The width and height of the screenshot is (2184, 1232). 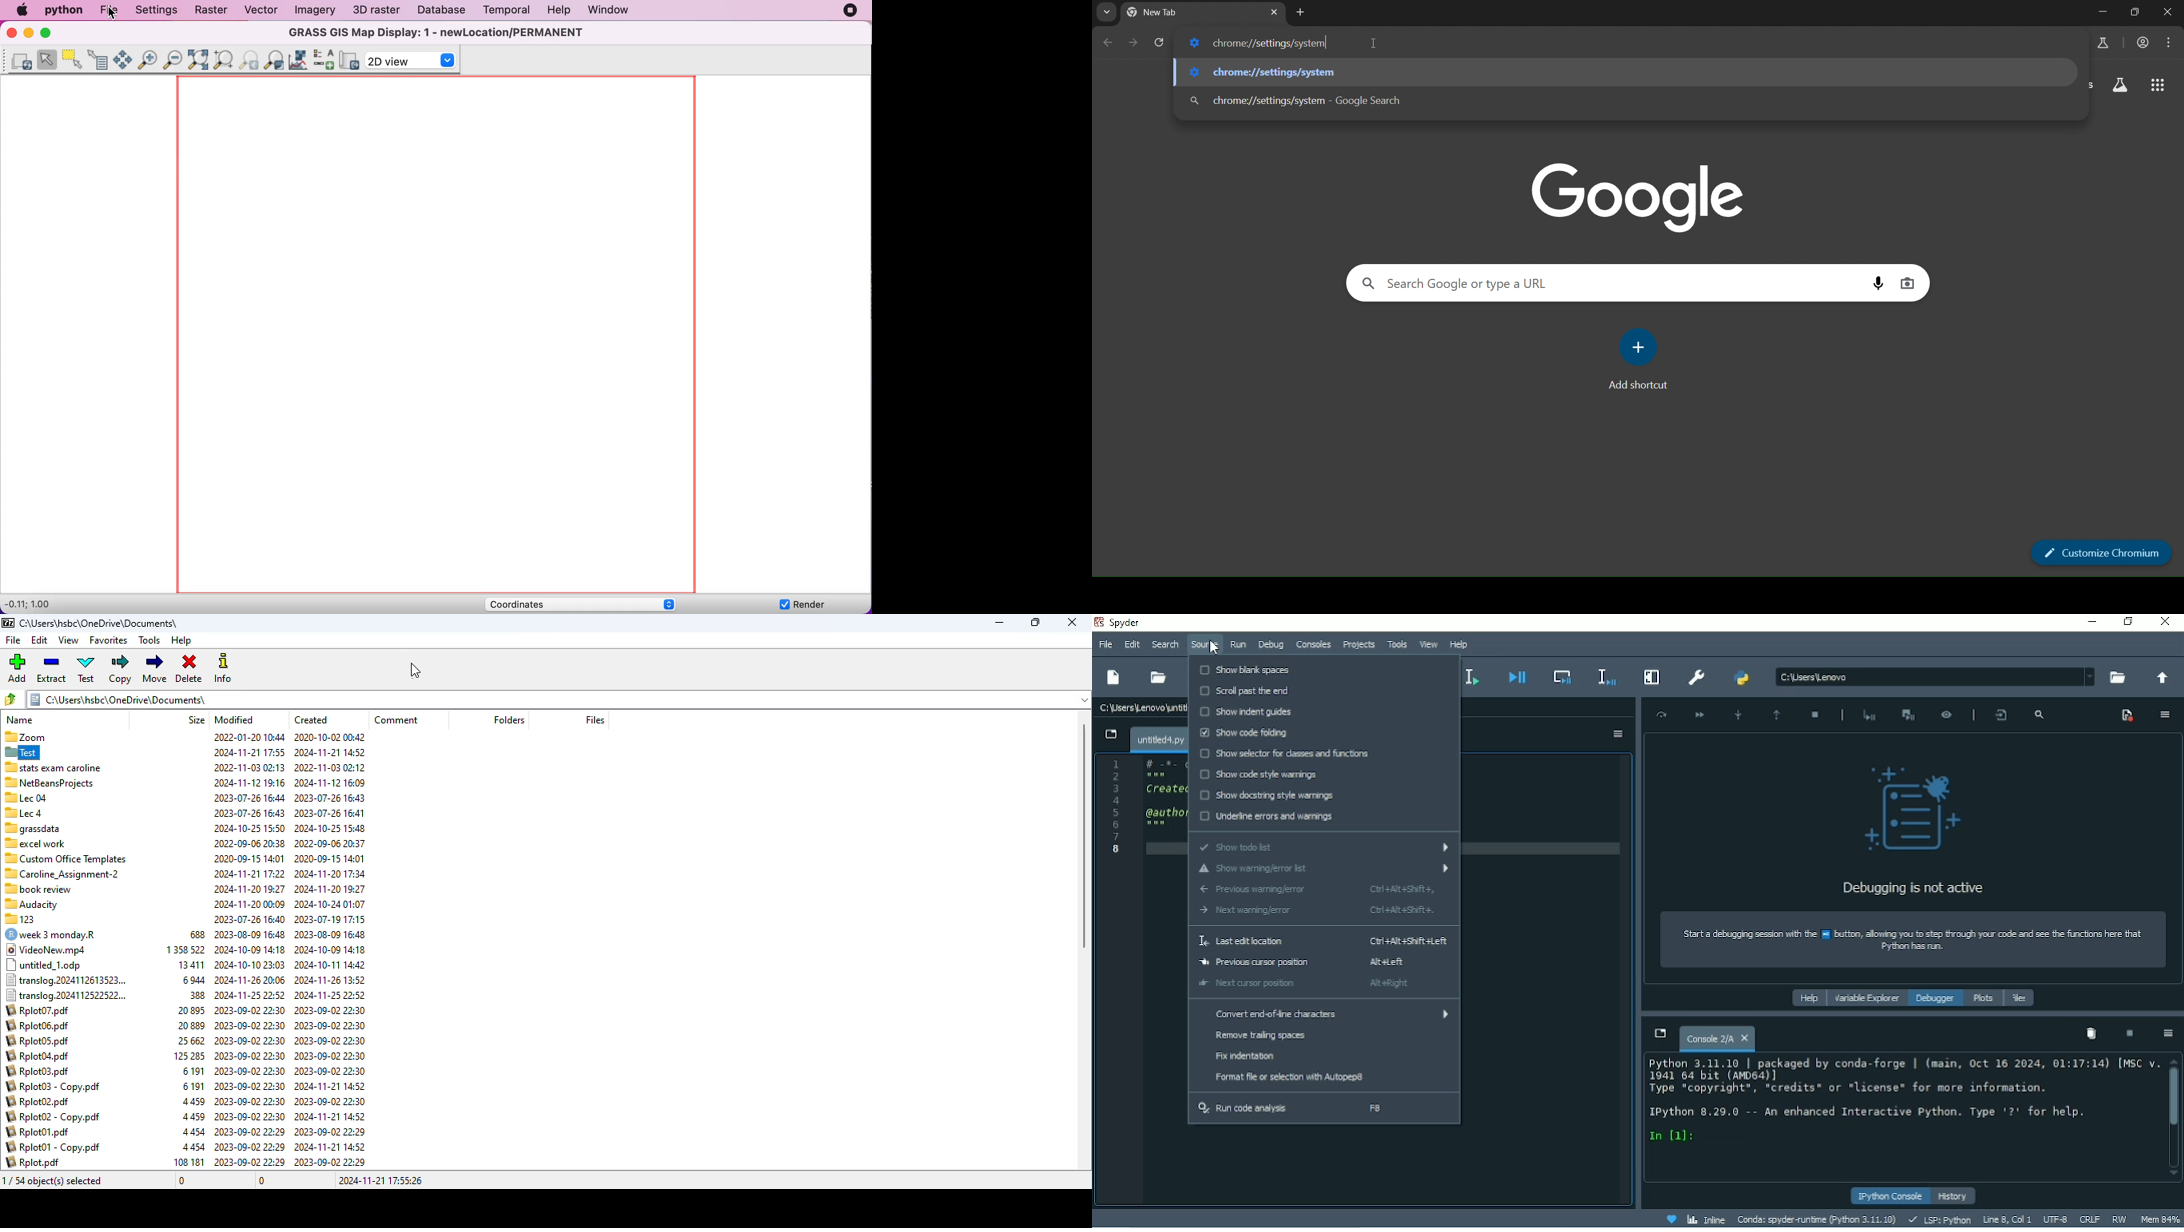 What do you see at coordinates (330, 874) in the screenshot?
I see `2024-11-20 17:34` at bounding box center [330, 874].